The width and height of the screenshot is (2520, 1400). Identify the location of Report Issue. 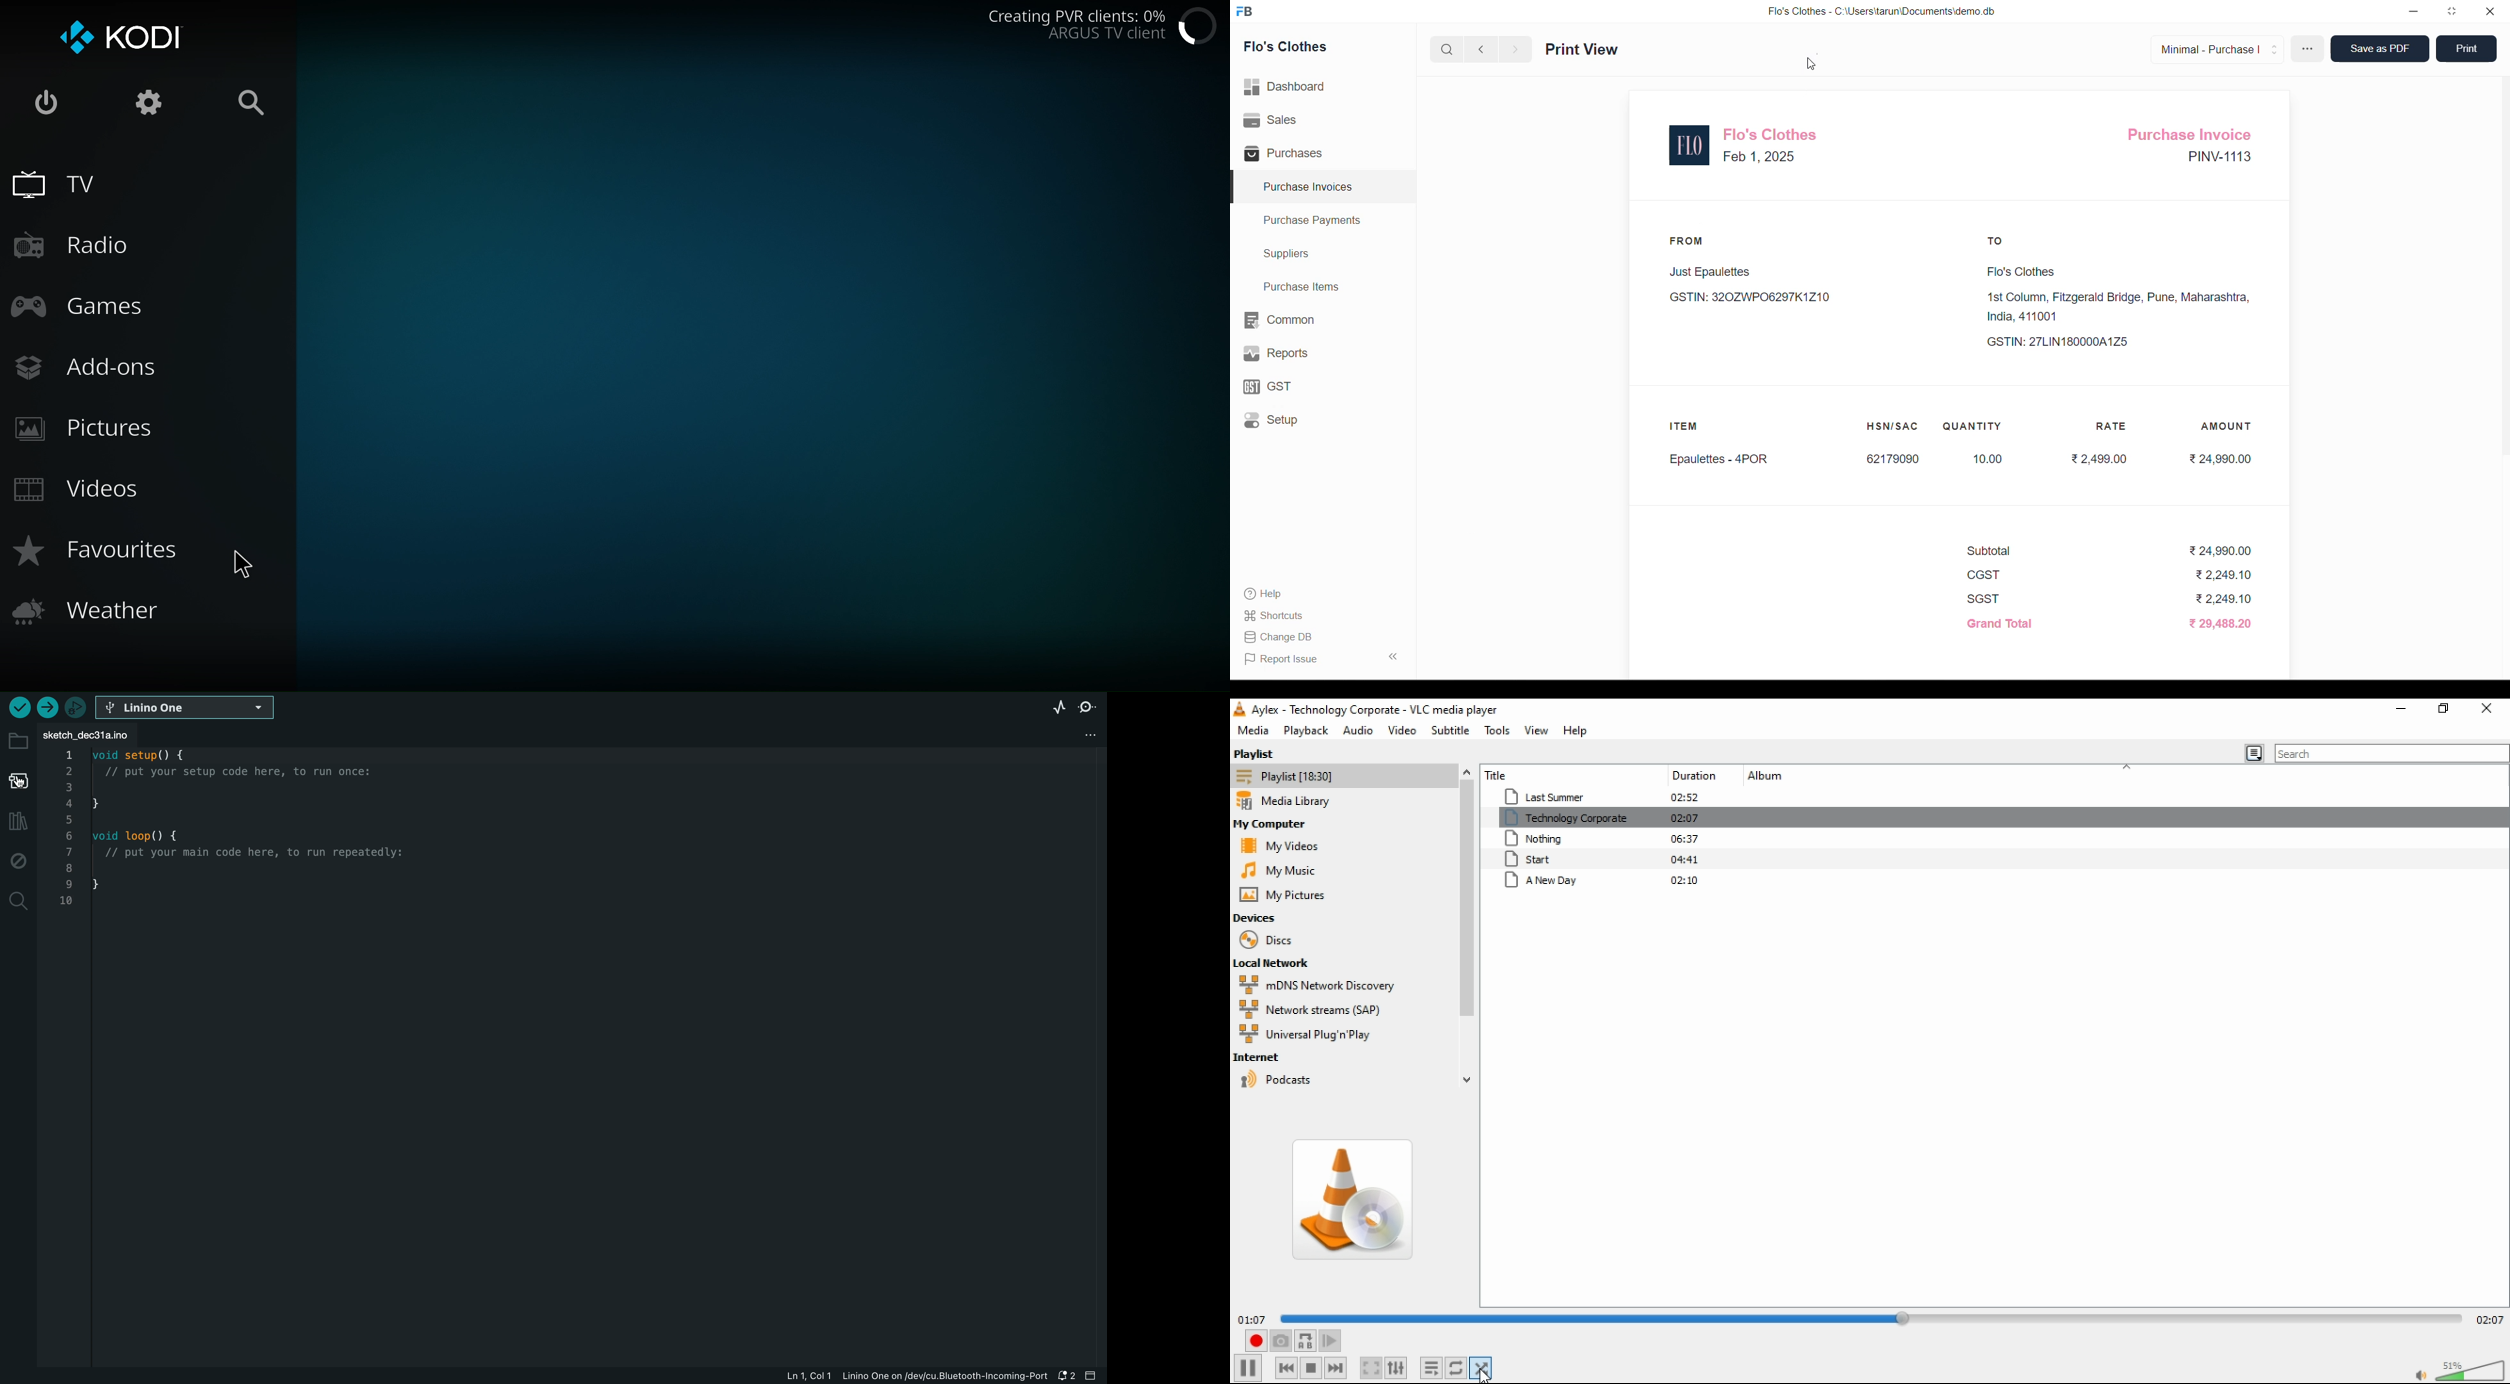
(1285, 658).